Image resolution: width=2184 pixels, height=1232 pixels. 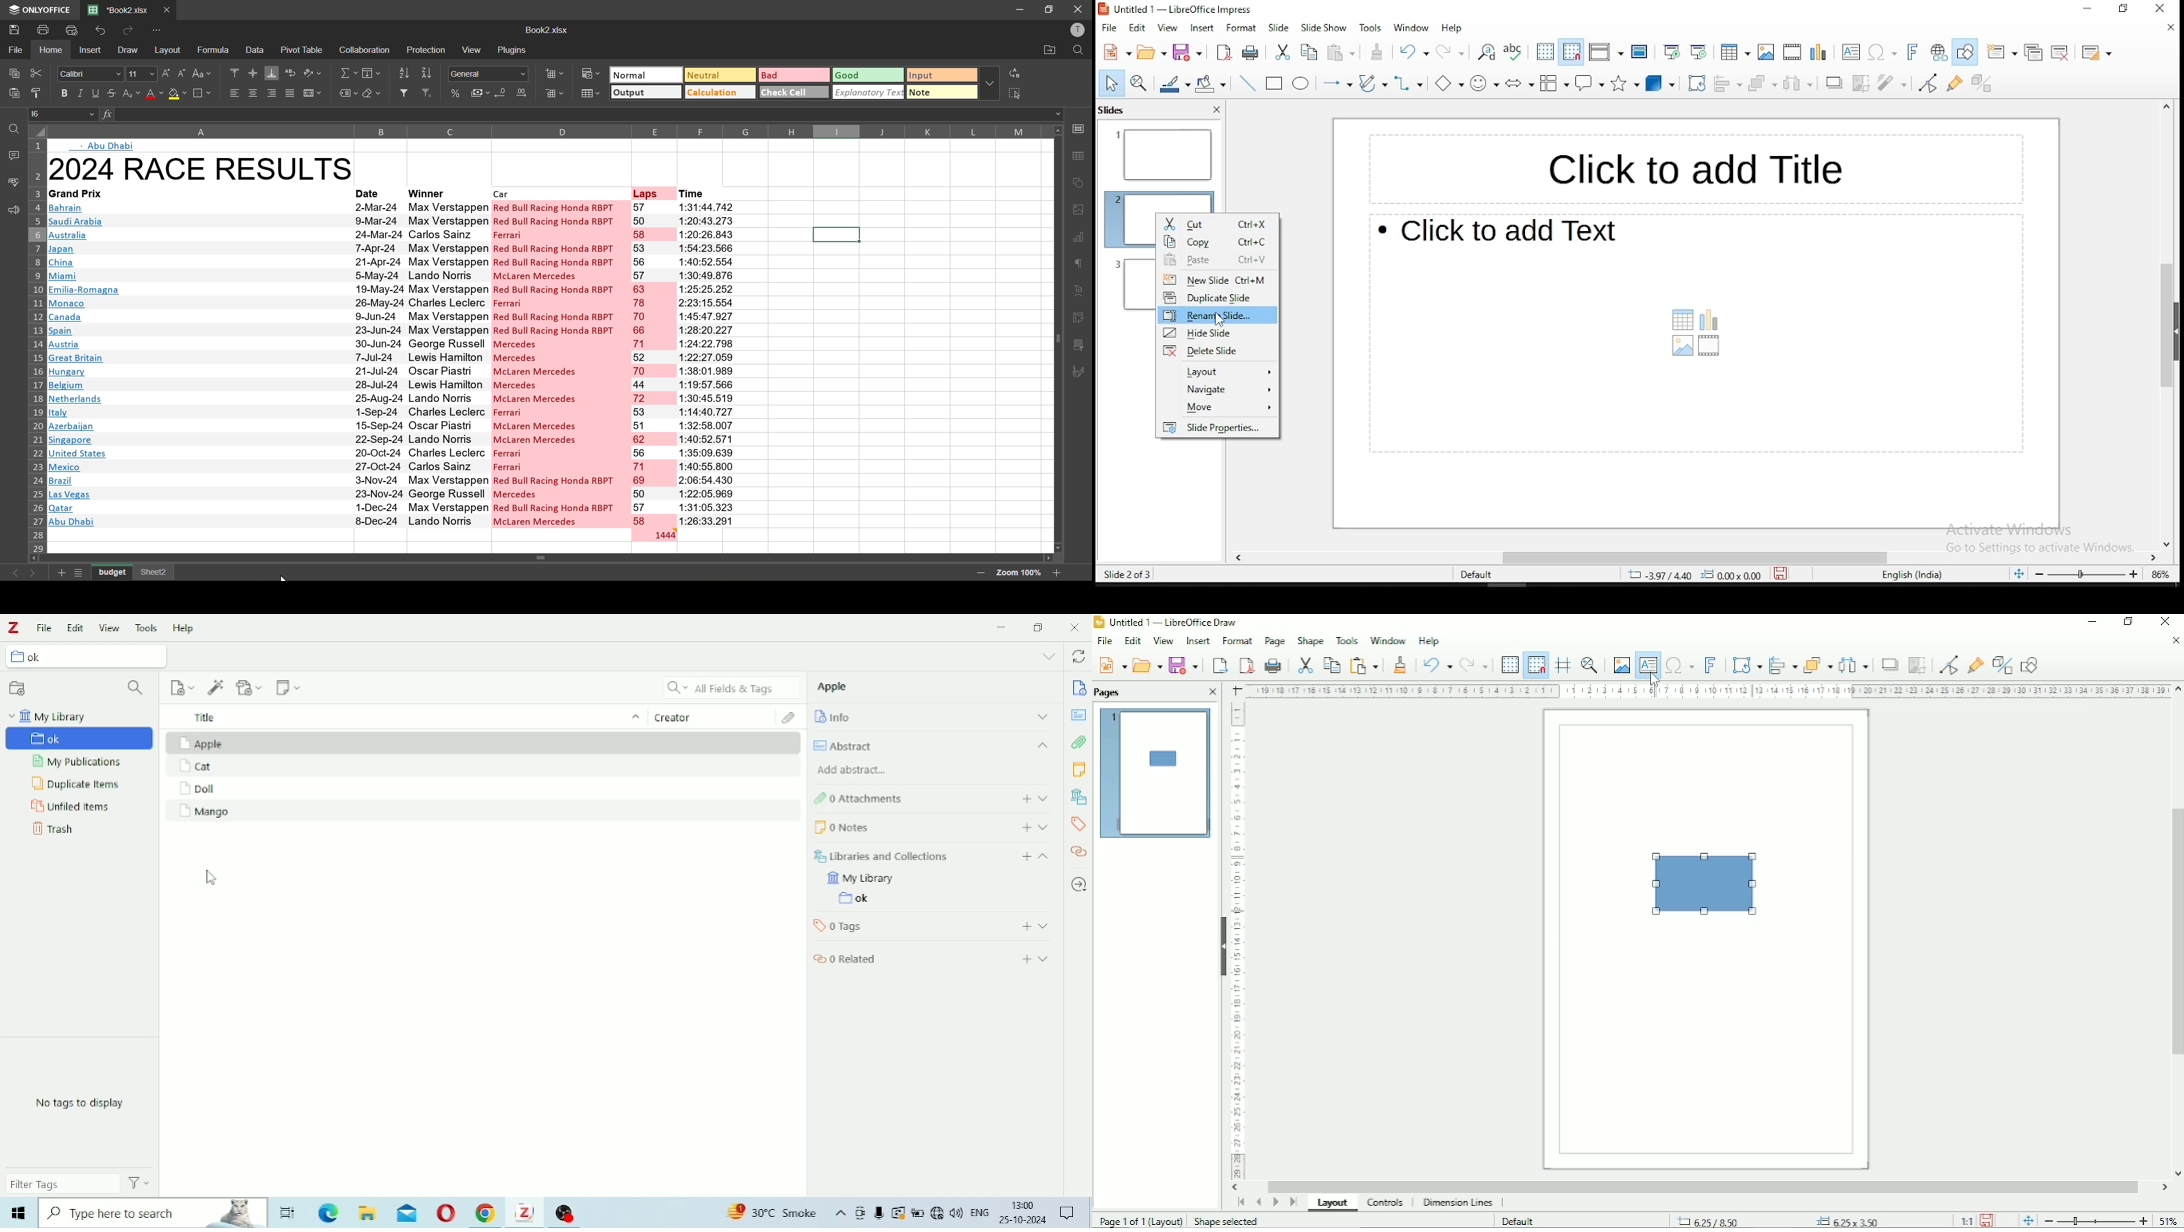 What do you see at coordinates (1217, 224) in the screenshot?
I see `cut` at bounding box center [1217, 224].